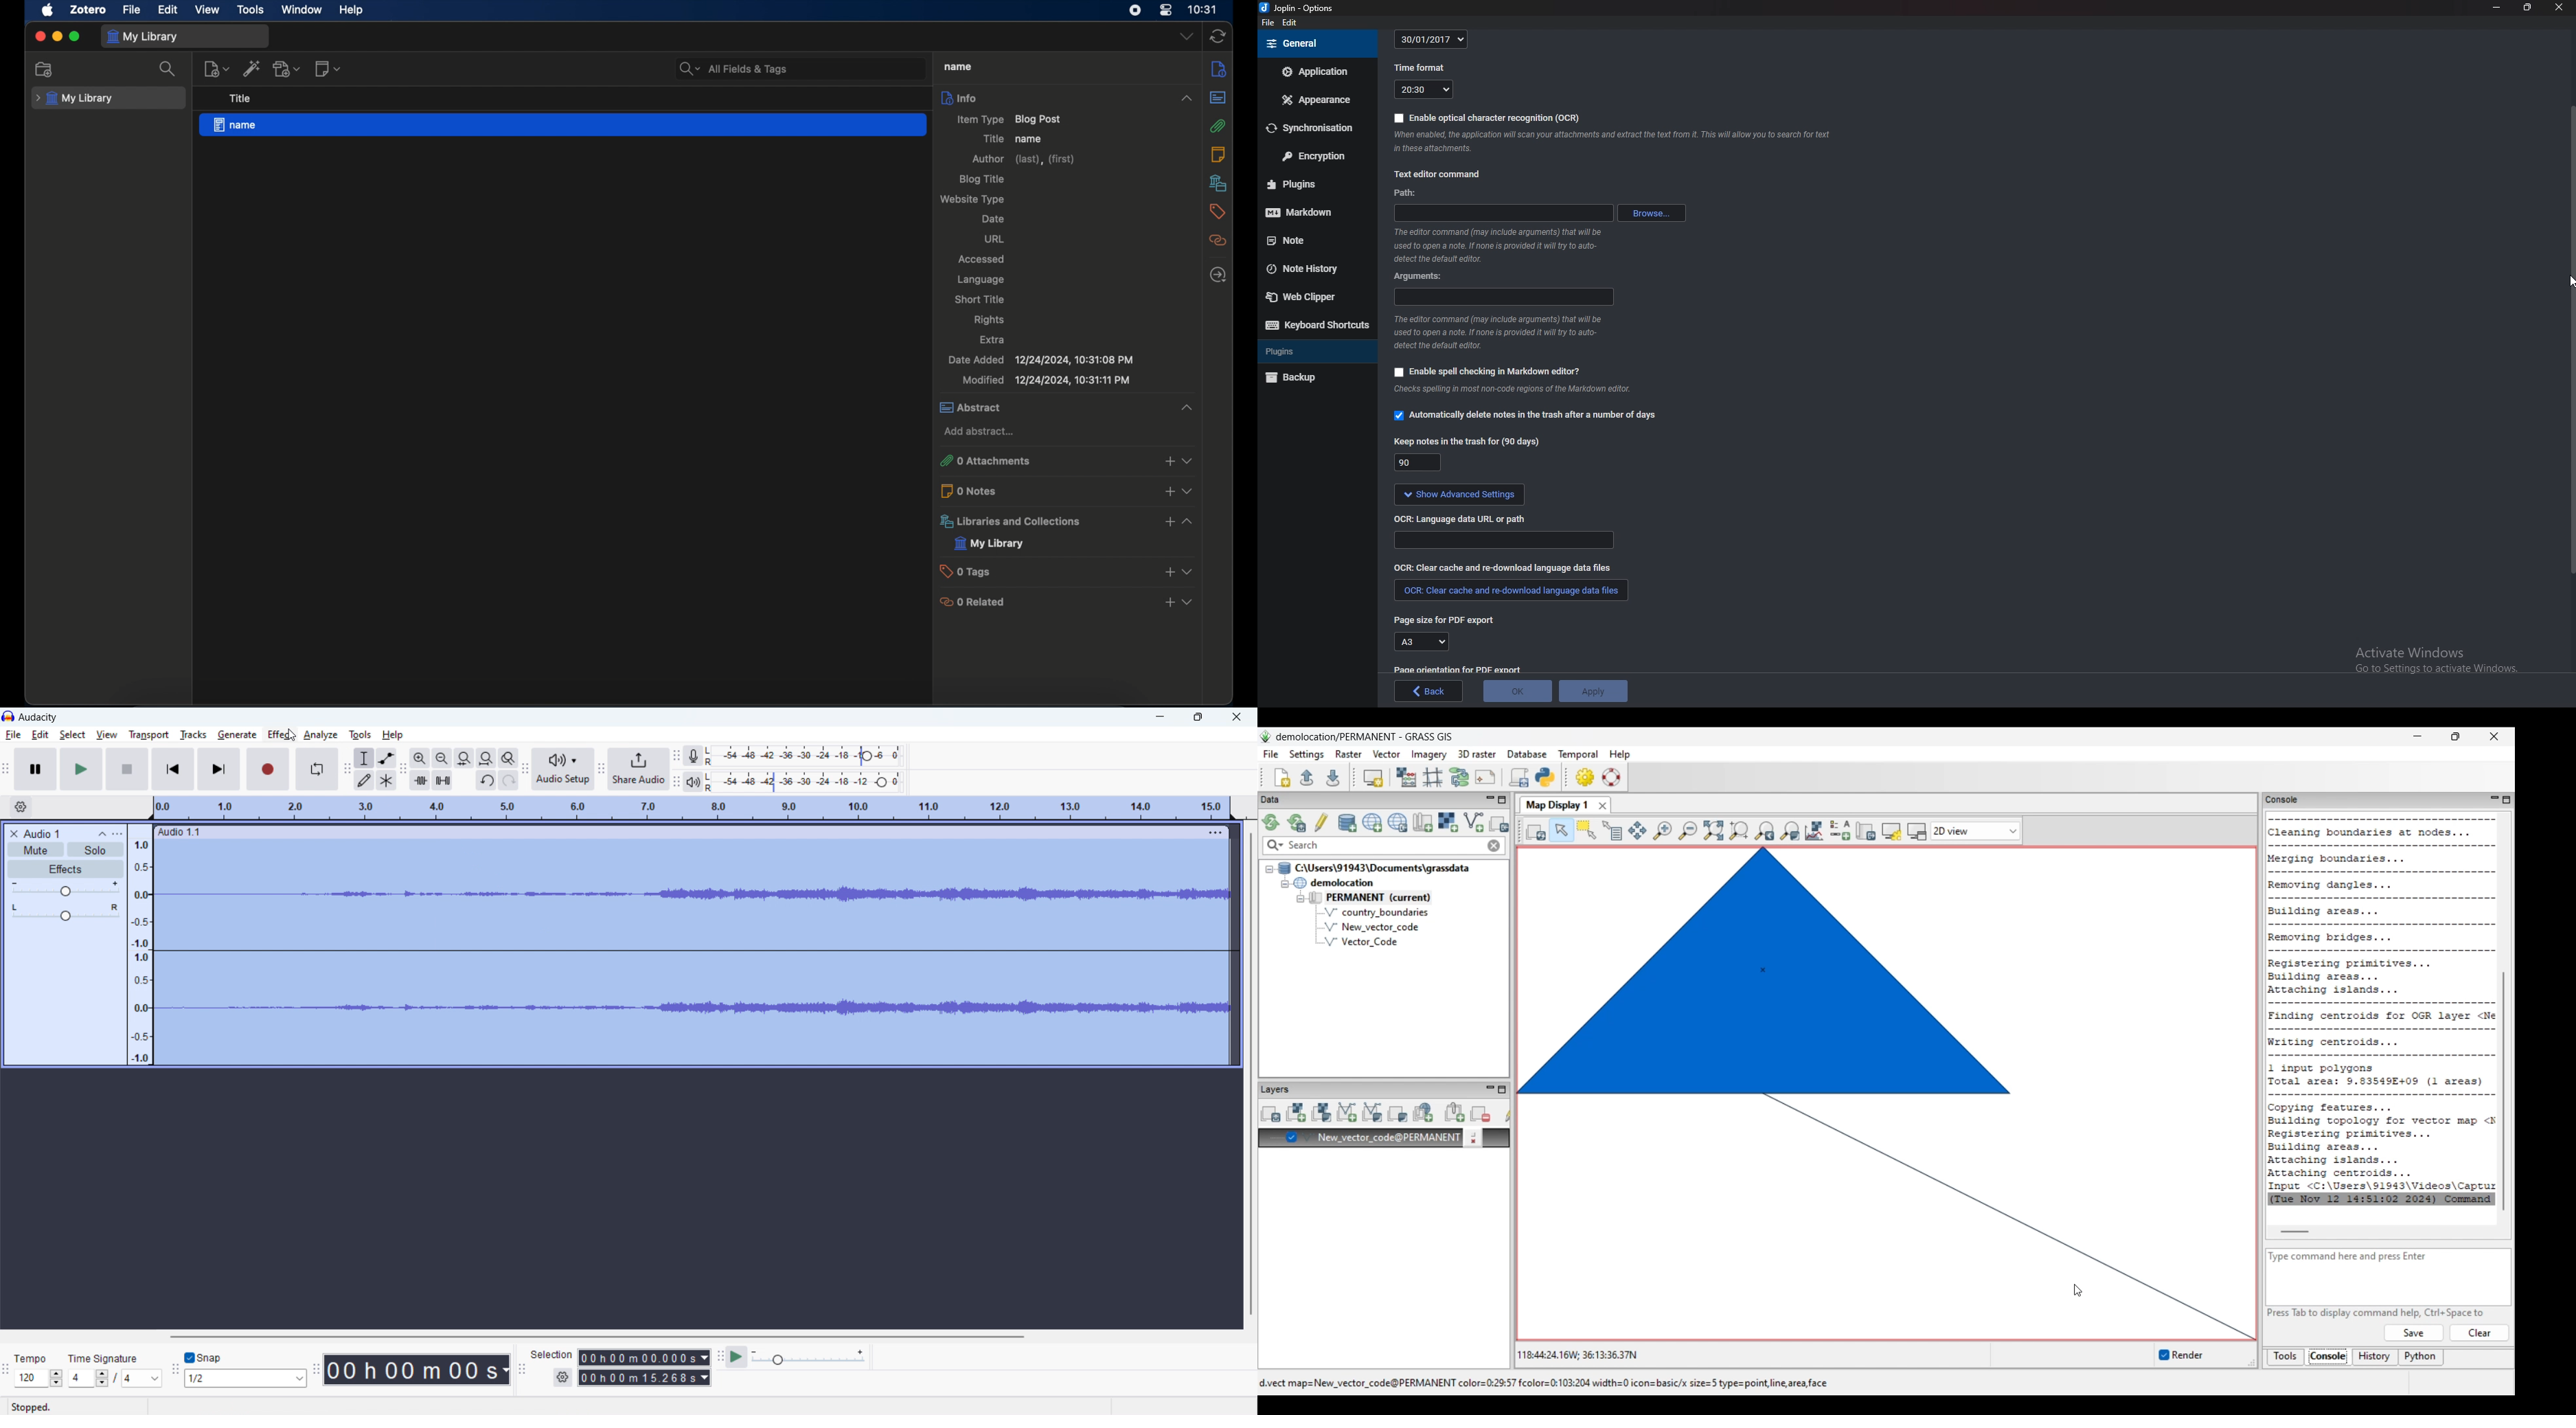 This screenshot has height=1428, width=2576. What do you see at coordinates (1841, 831) in the screenshot?
I see `Add map elements` at bounding box center [1841, 831].